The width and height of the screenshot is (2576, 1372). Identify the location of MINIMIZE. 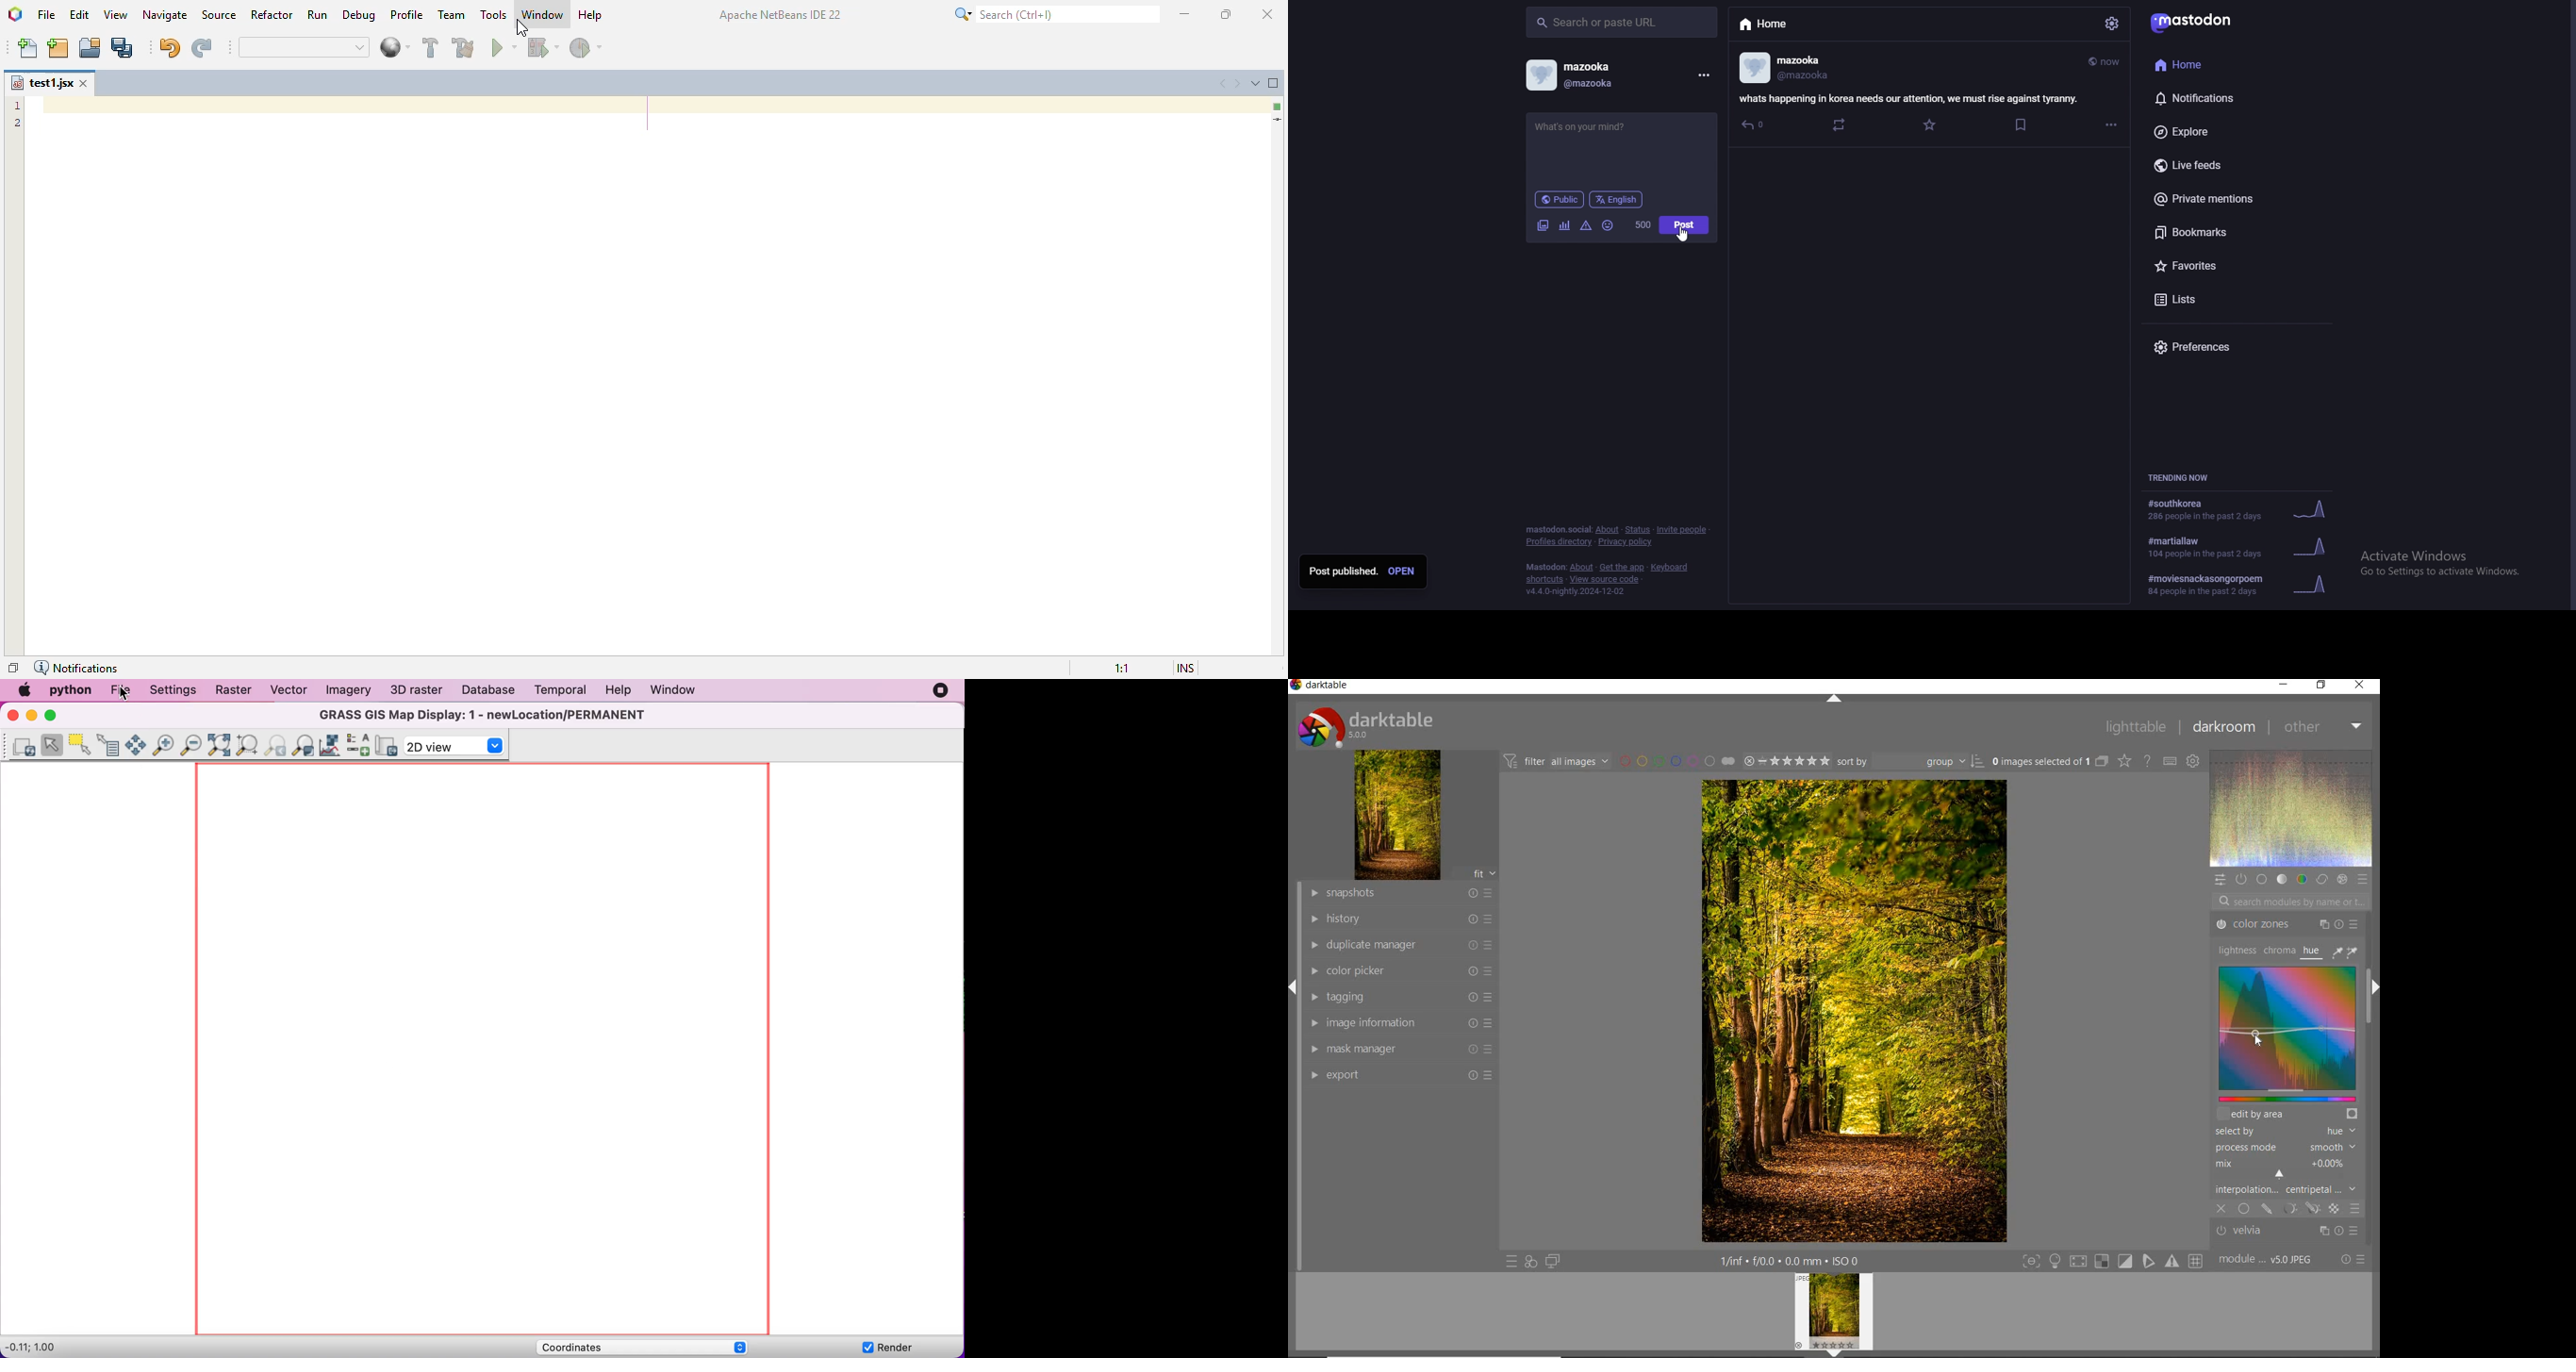
(2285, 684).